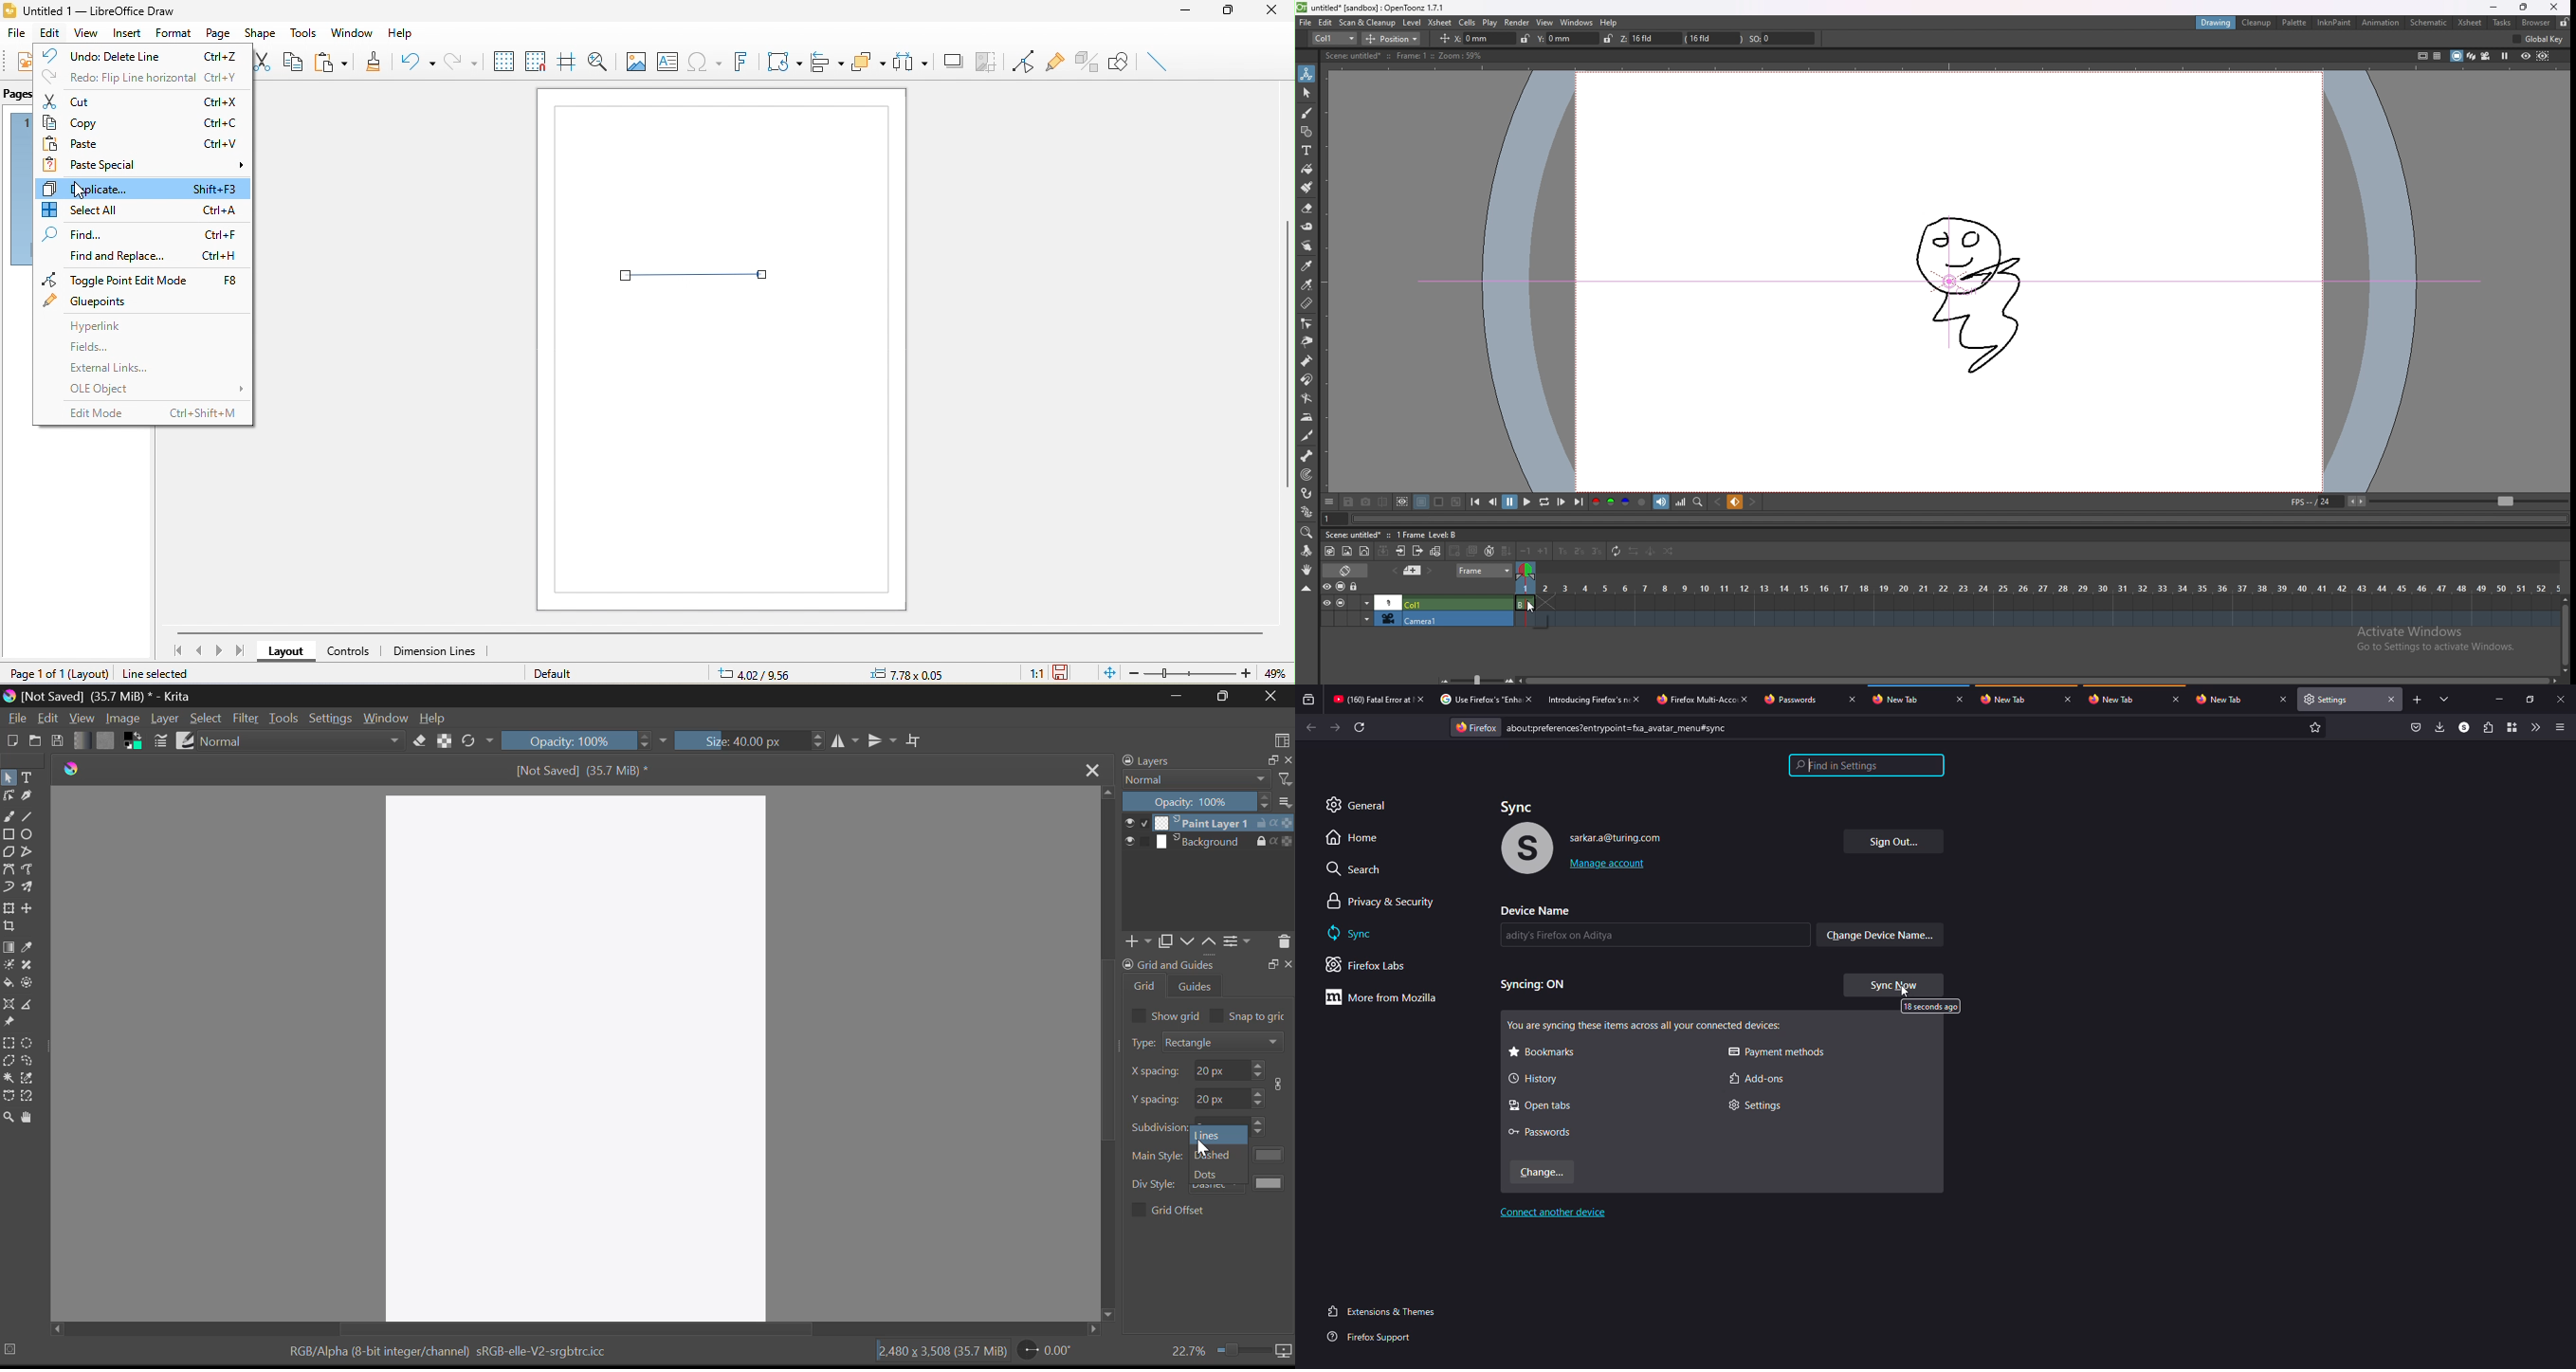 This screenshot has width=2576, height=1372. I want to click on refresh, so click(1361, 727).